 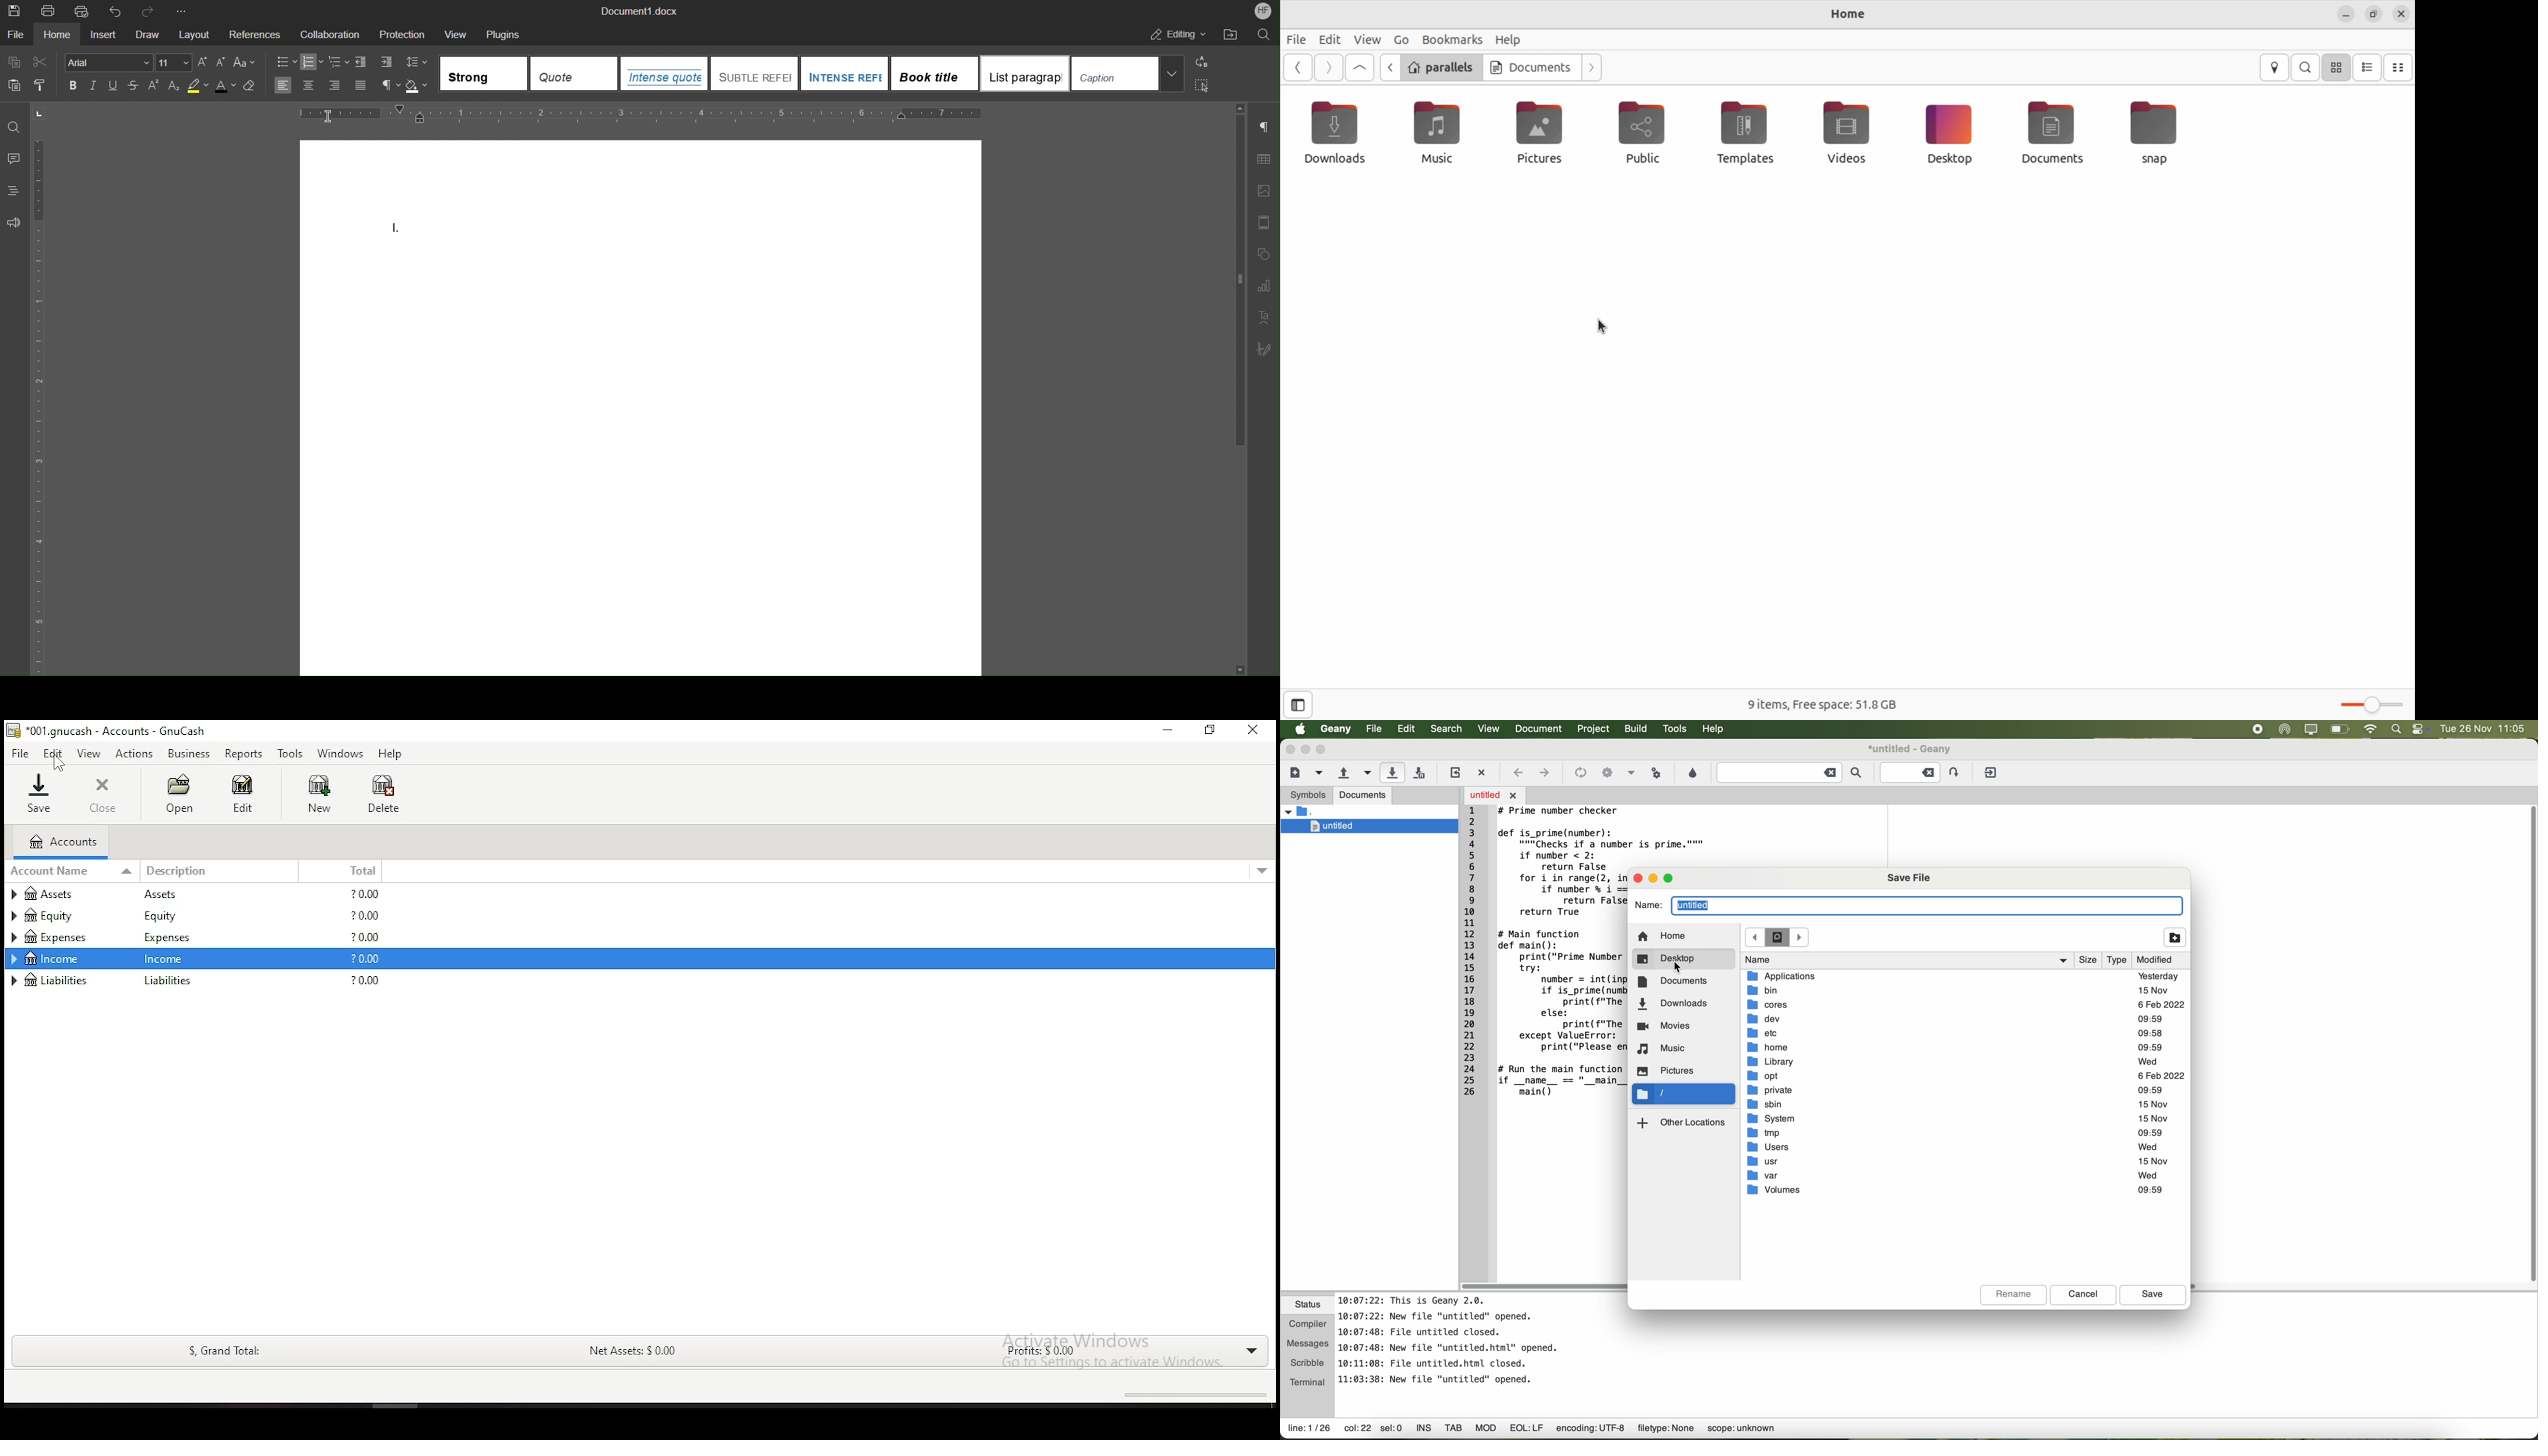 What do you see at coordinates (638, 9) in the screenshot?
I see `Document Title` at bounding box center [638, 9].